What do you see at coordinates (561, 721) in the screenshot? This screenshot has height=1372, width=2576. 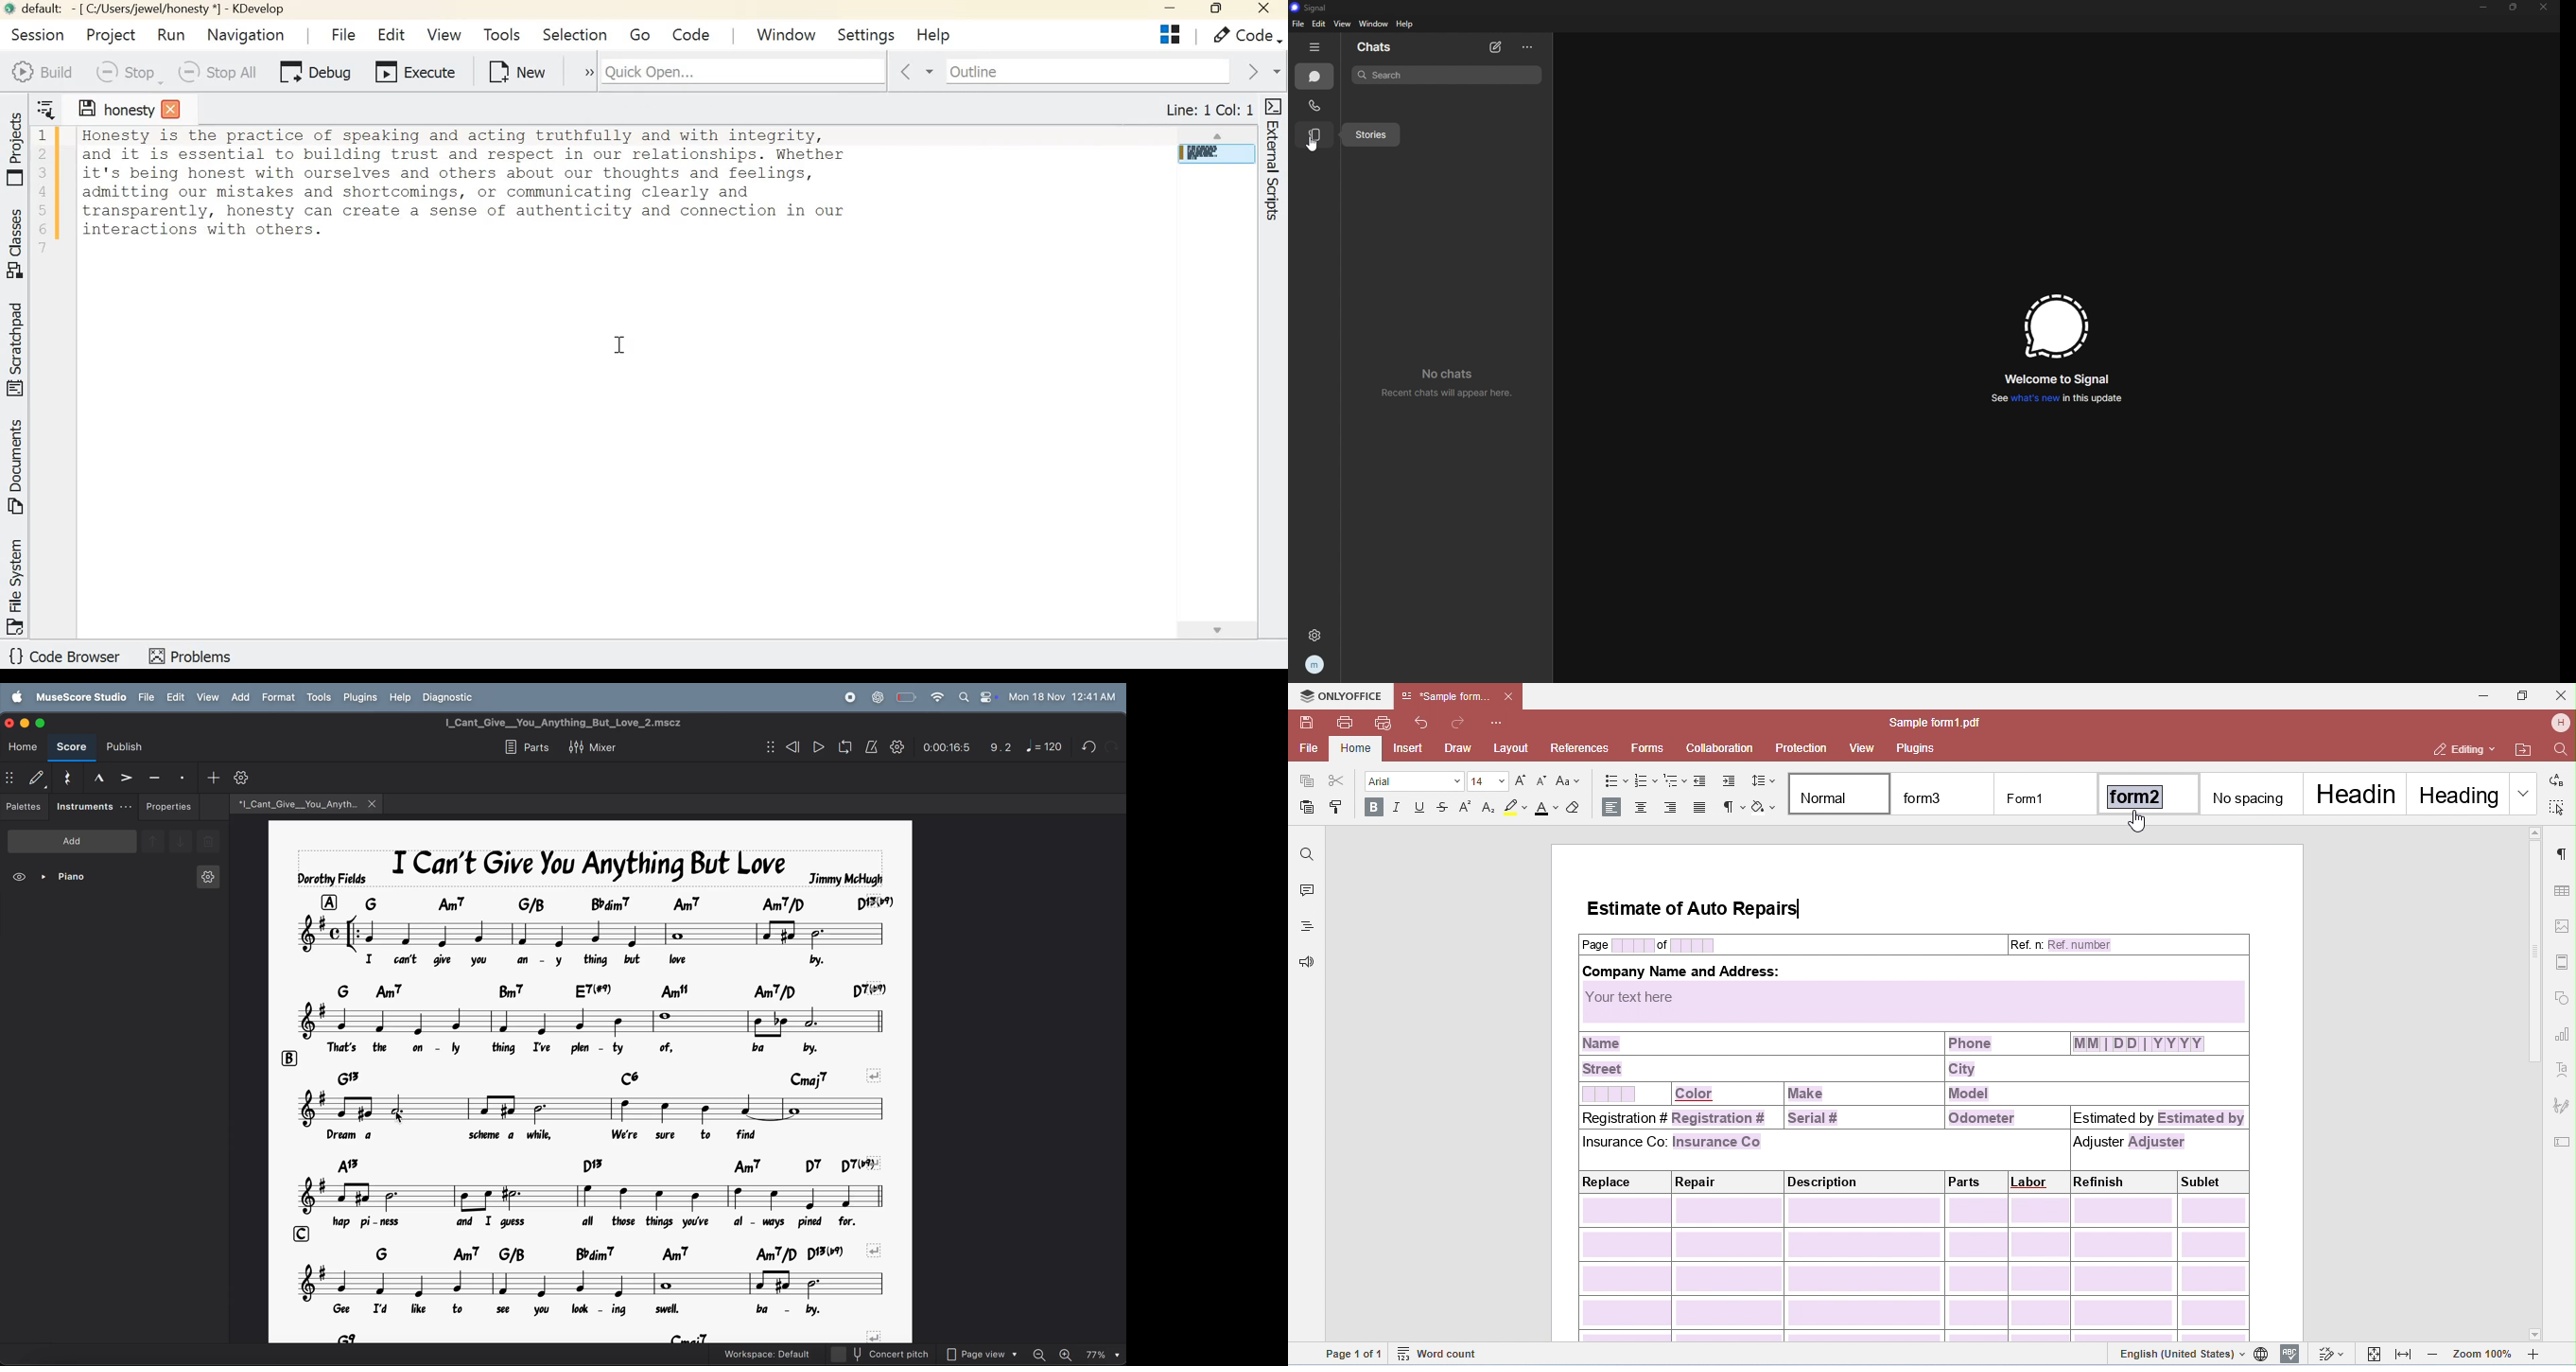 I see `page title` at bounding box center [561, 721].